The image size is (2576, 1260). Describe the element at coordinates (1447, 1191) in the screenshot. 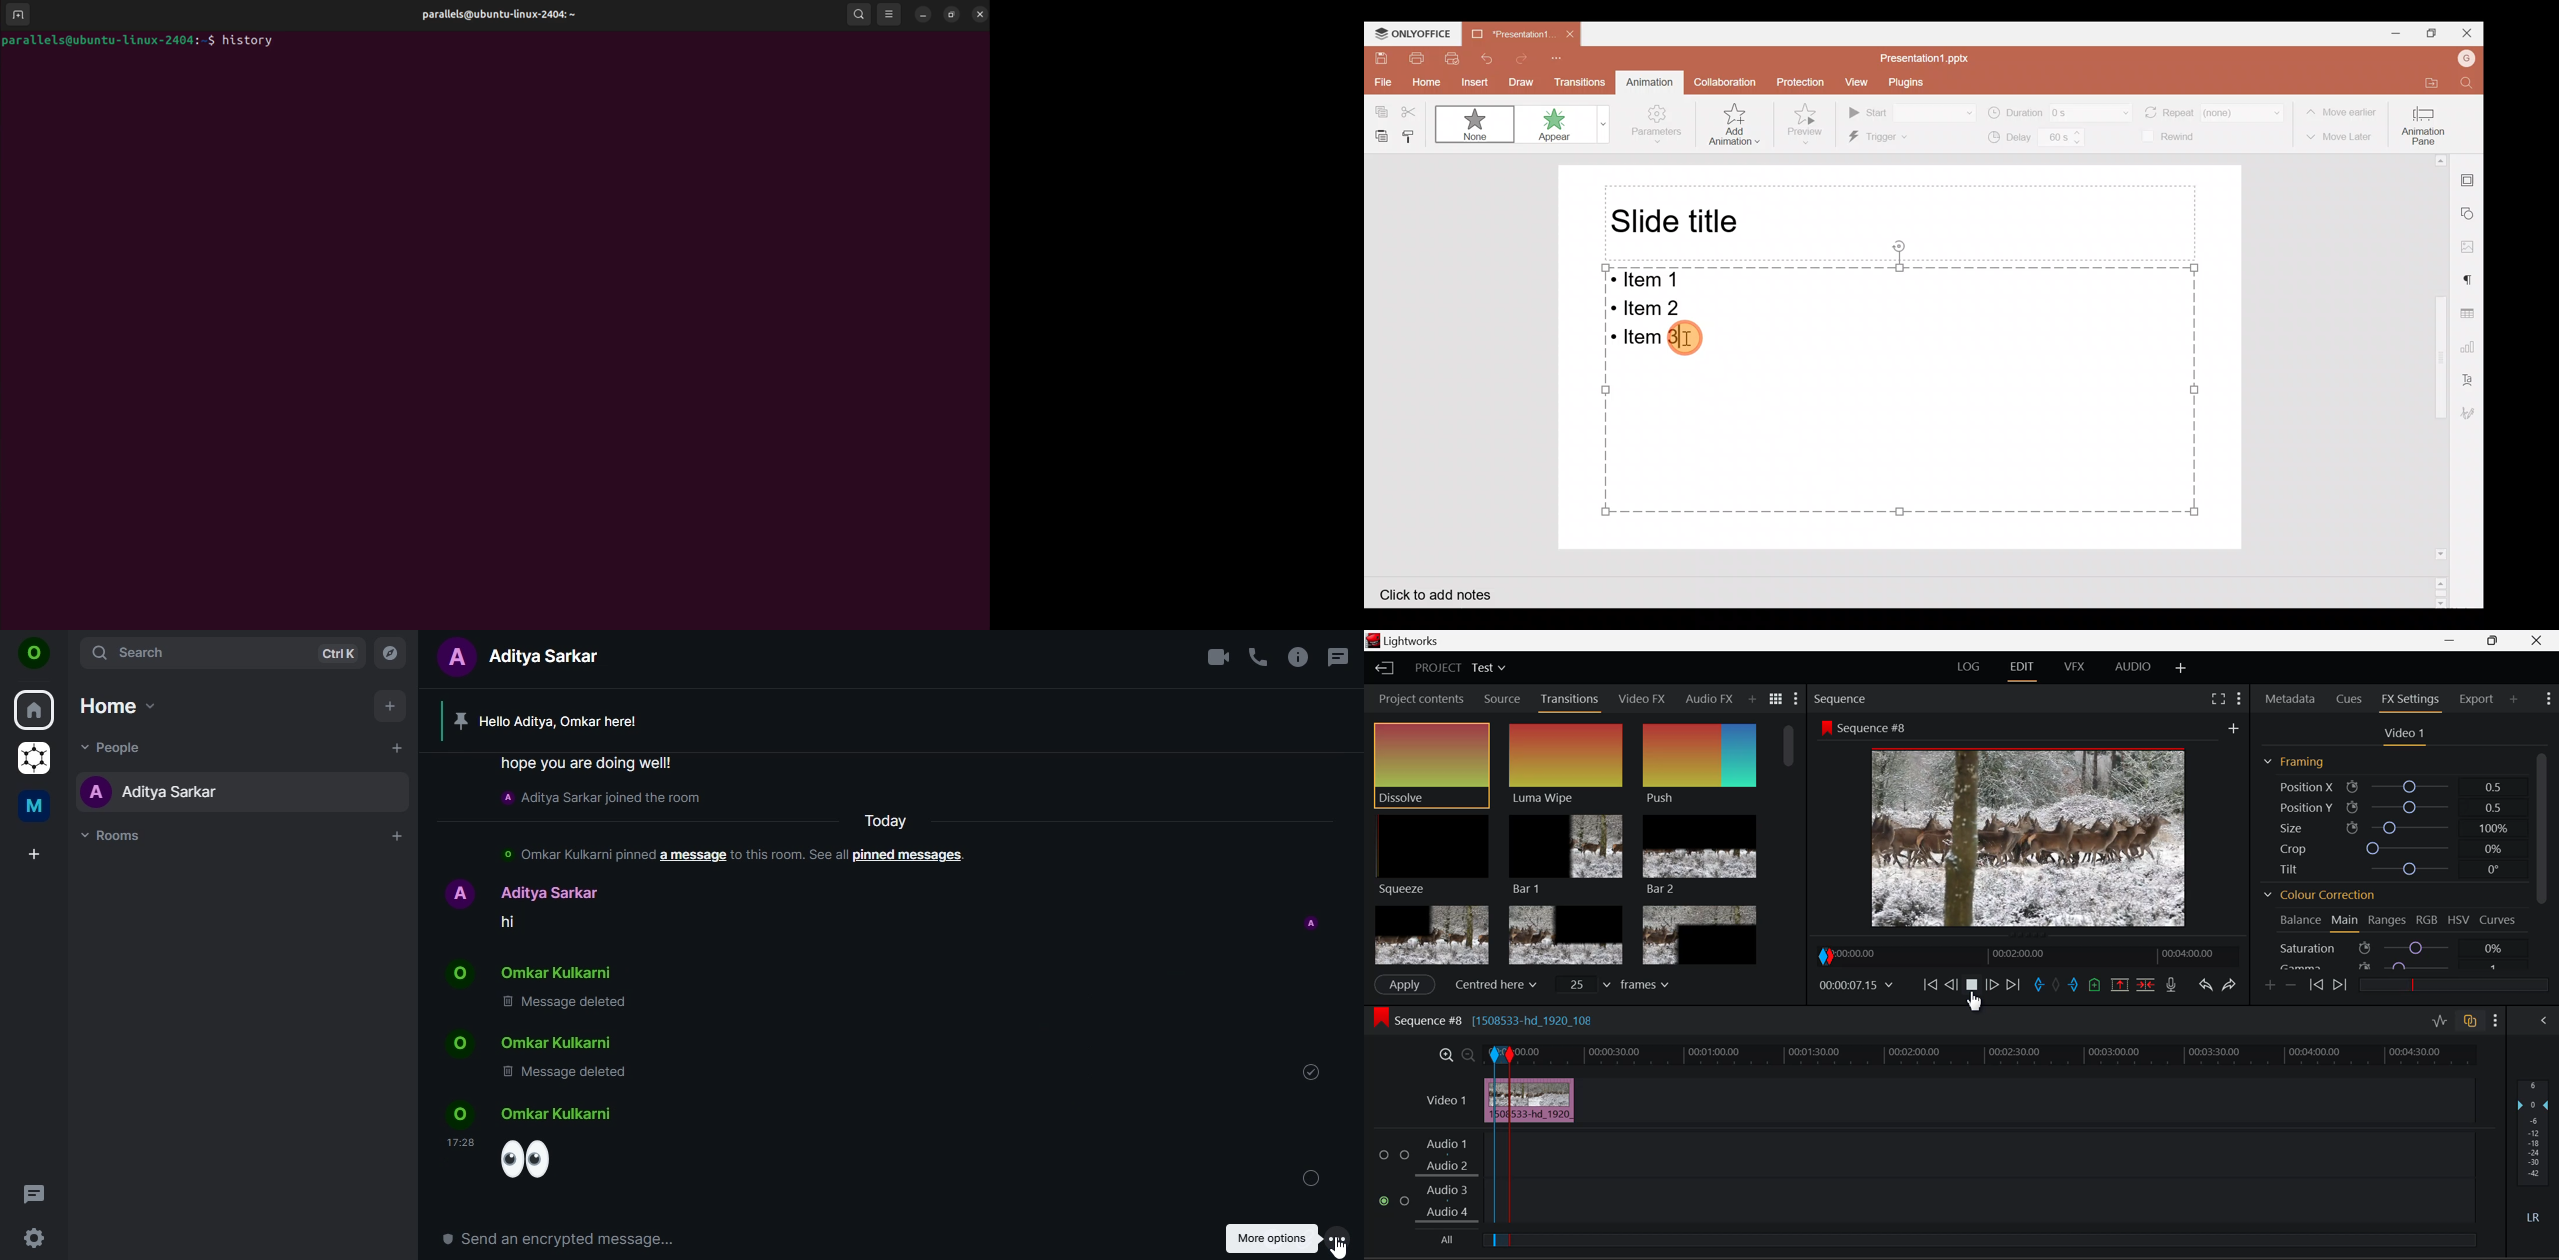

I see `Audio 3` at that location.